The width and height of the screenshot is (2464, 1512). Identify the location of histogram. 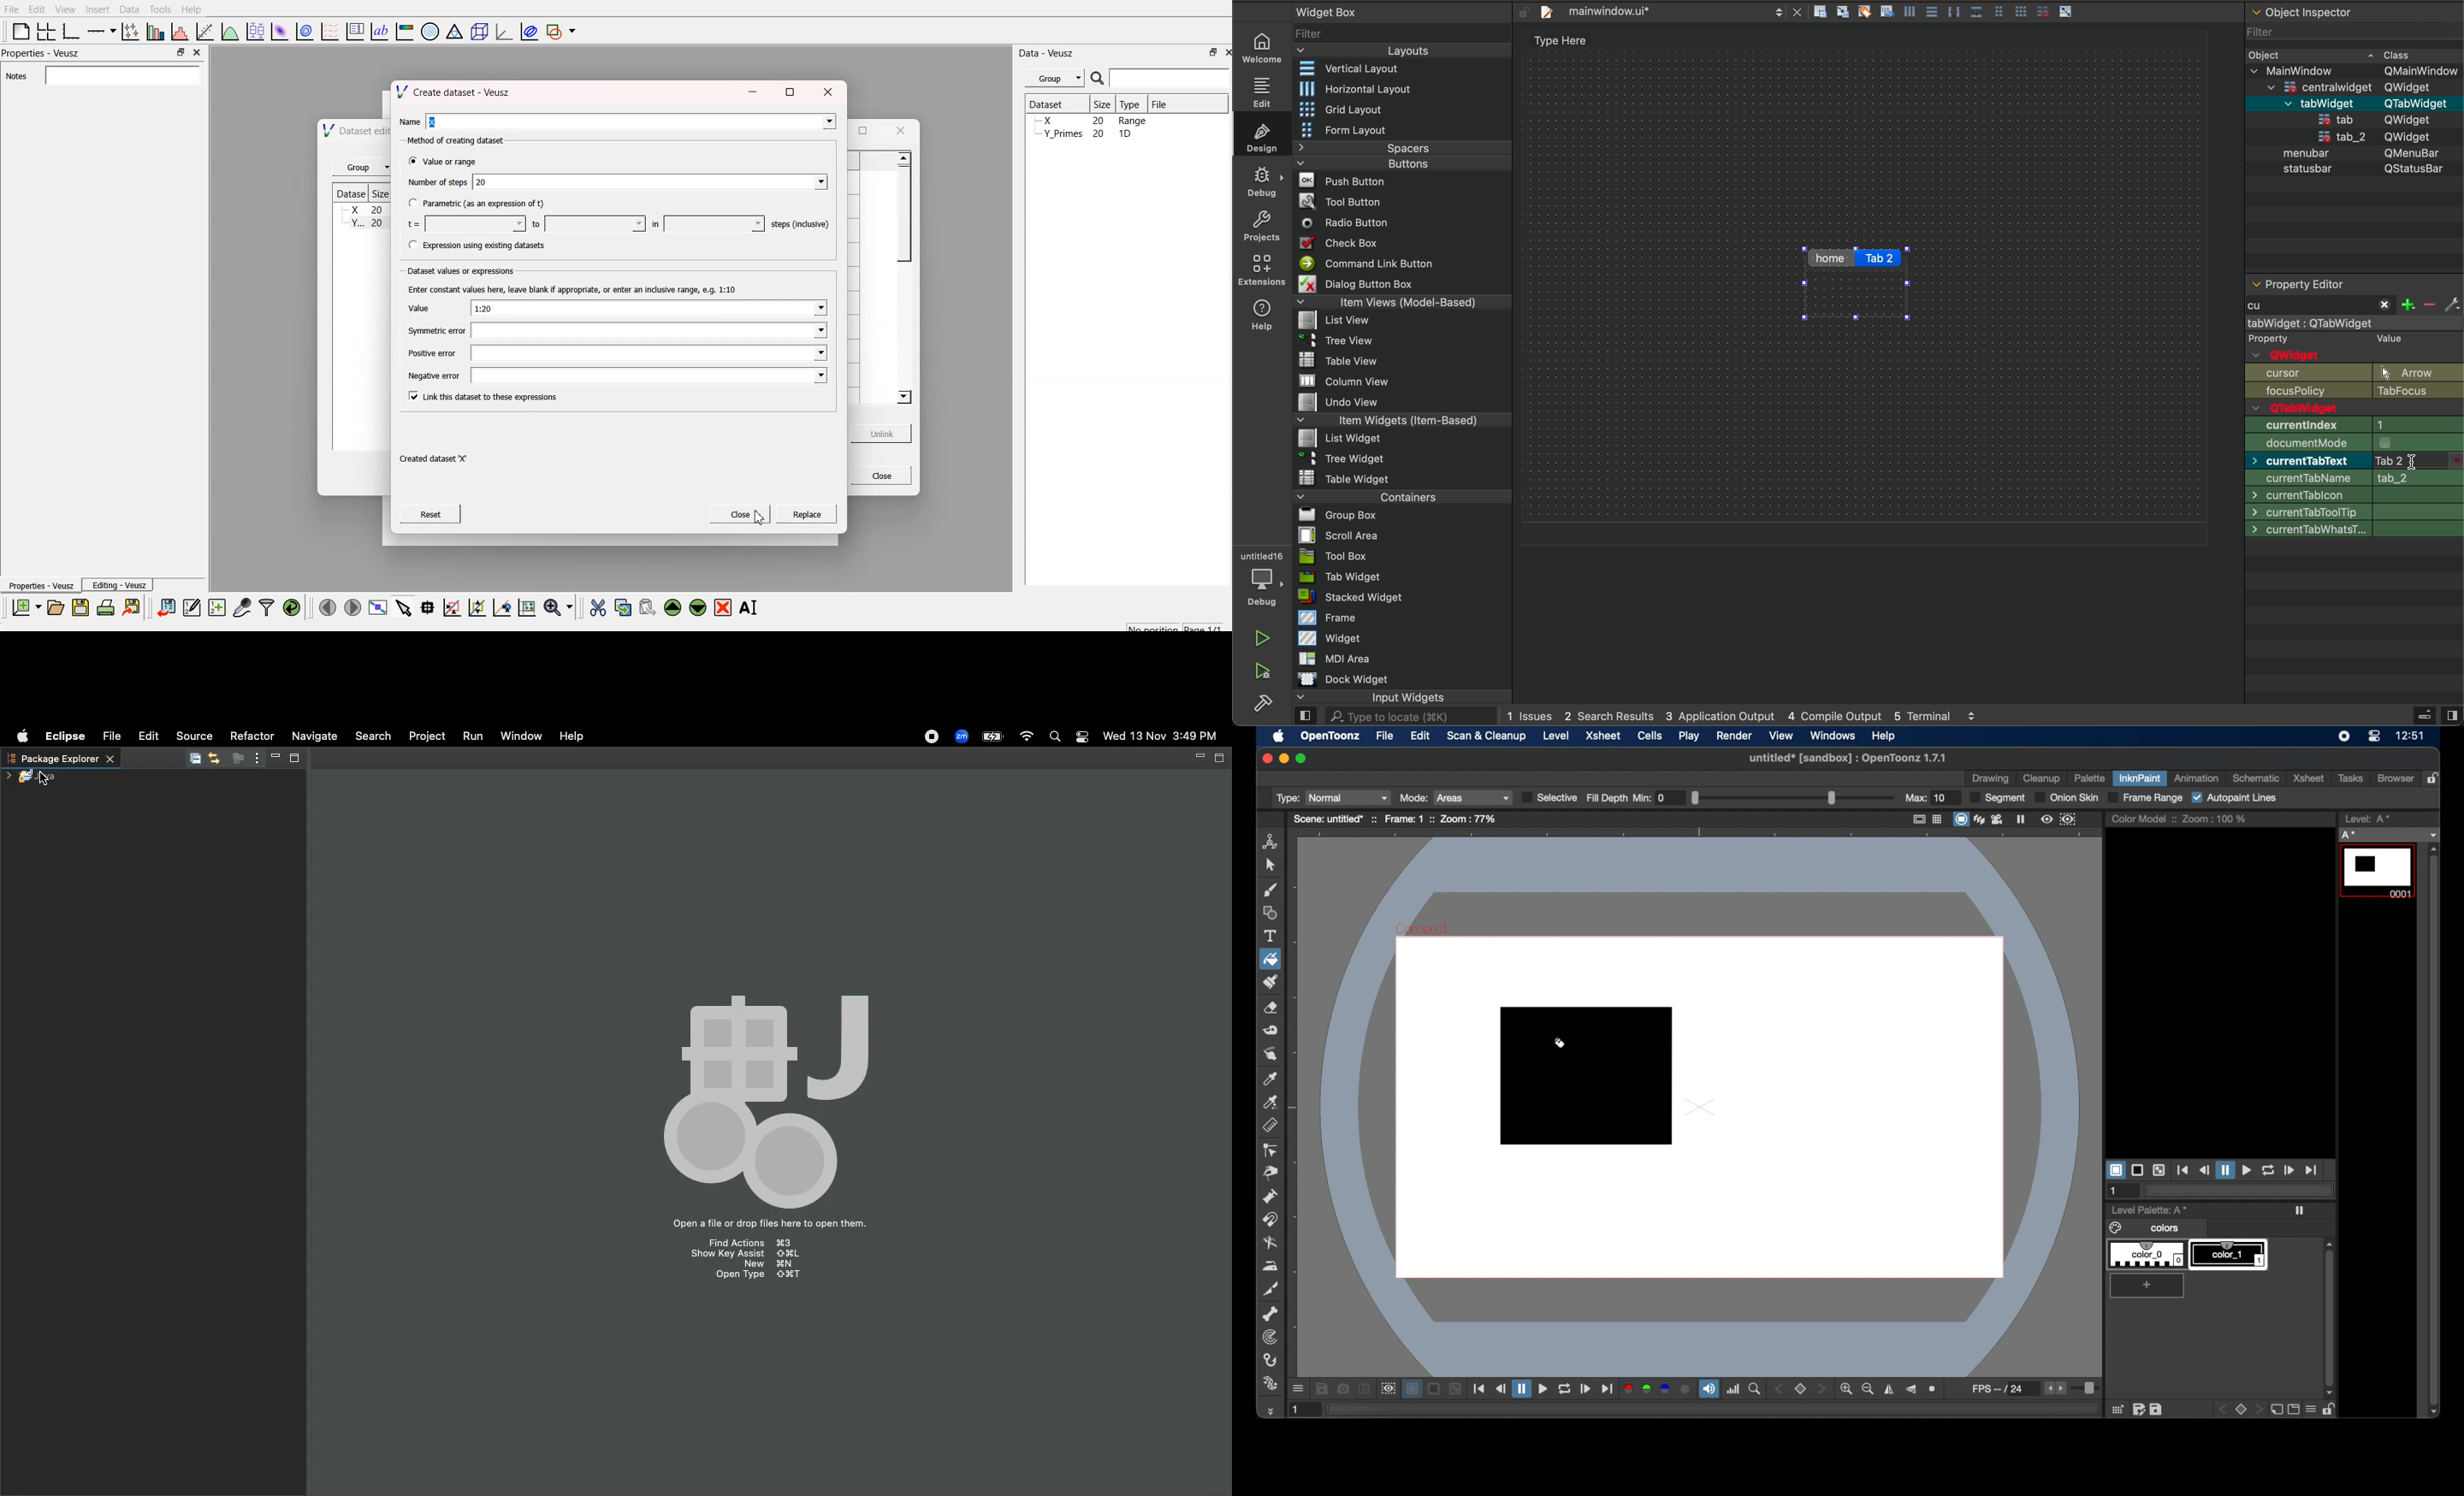
(1733, 1389).